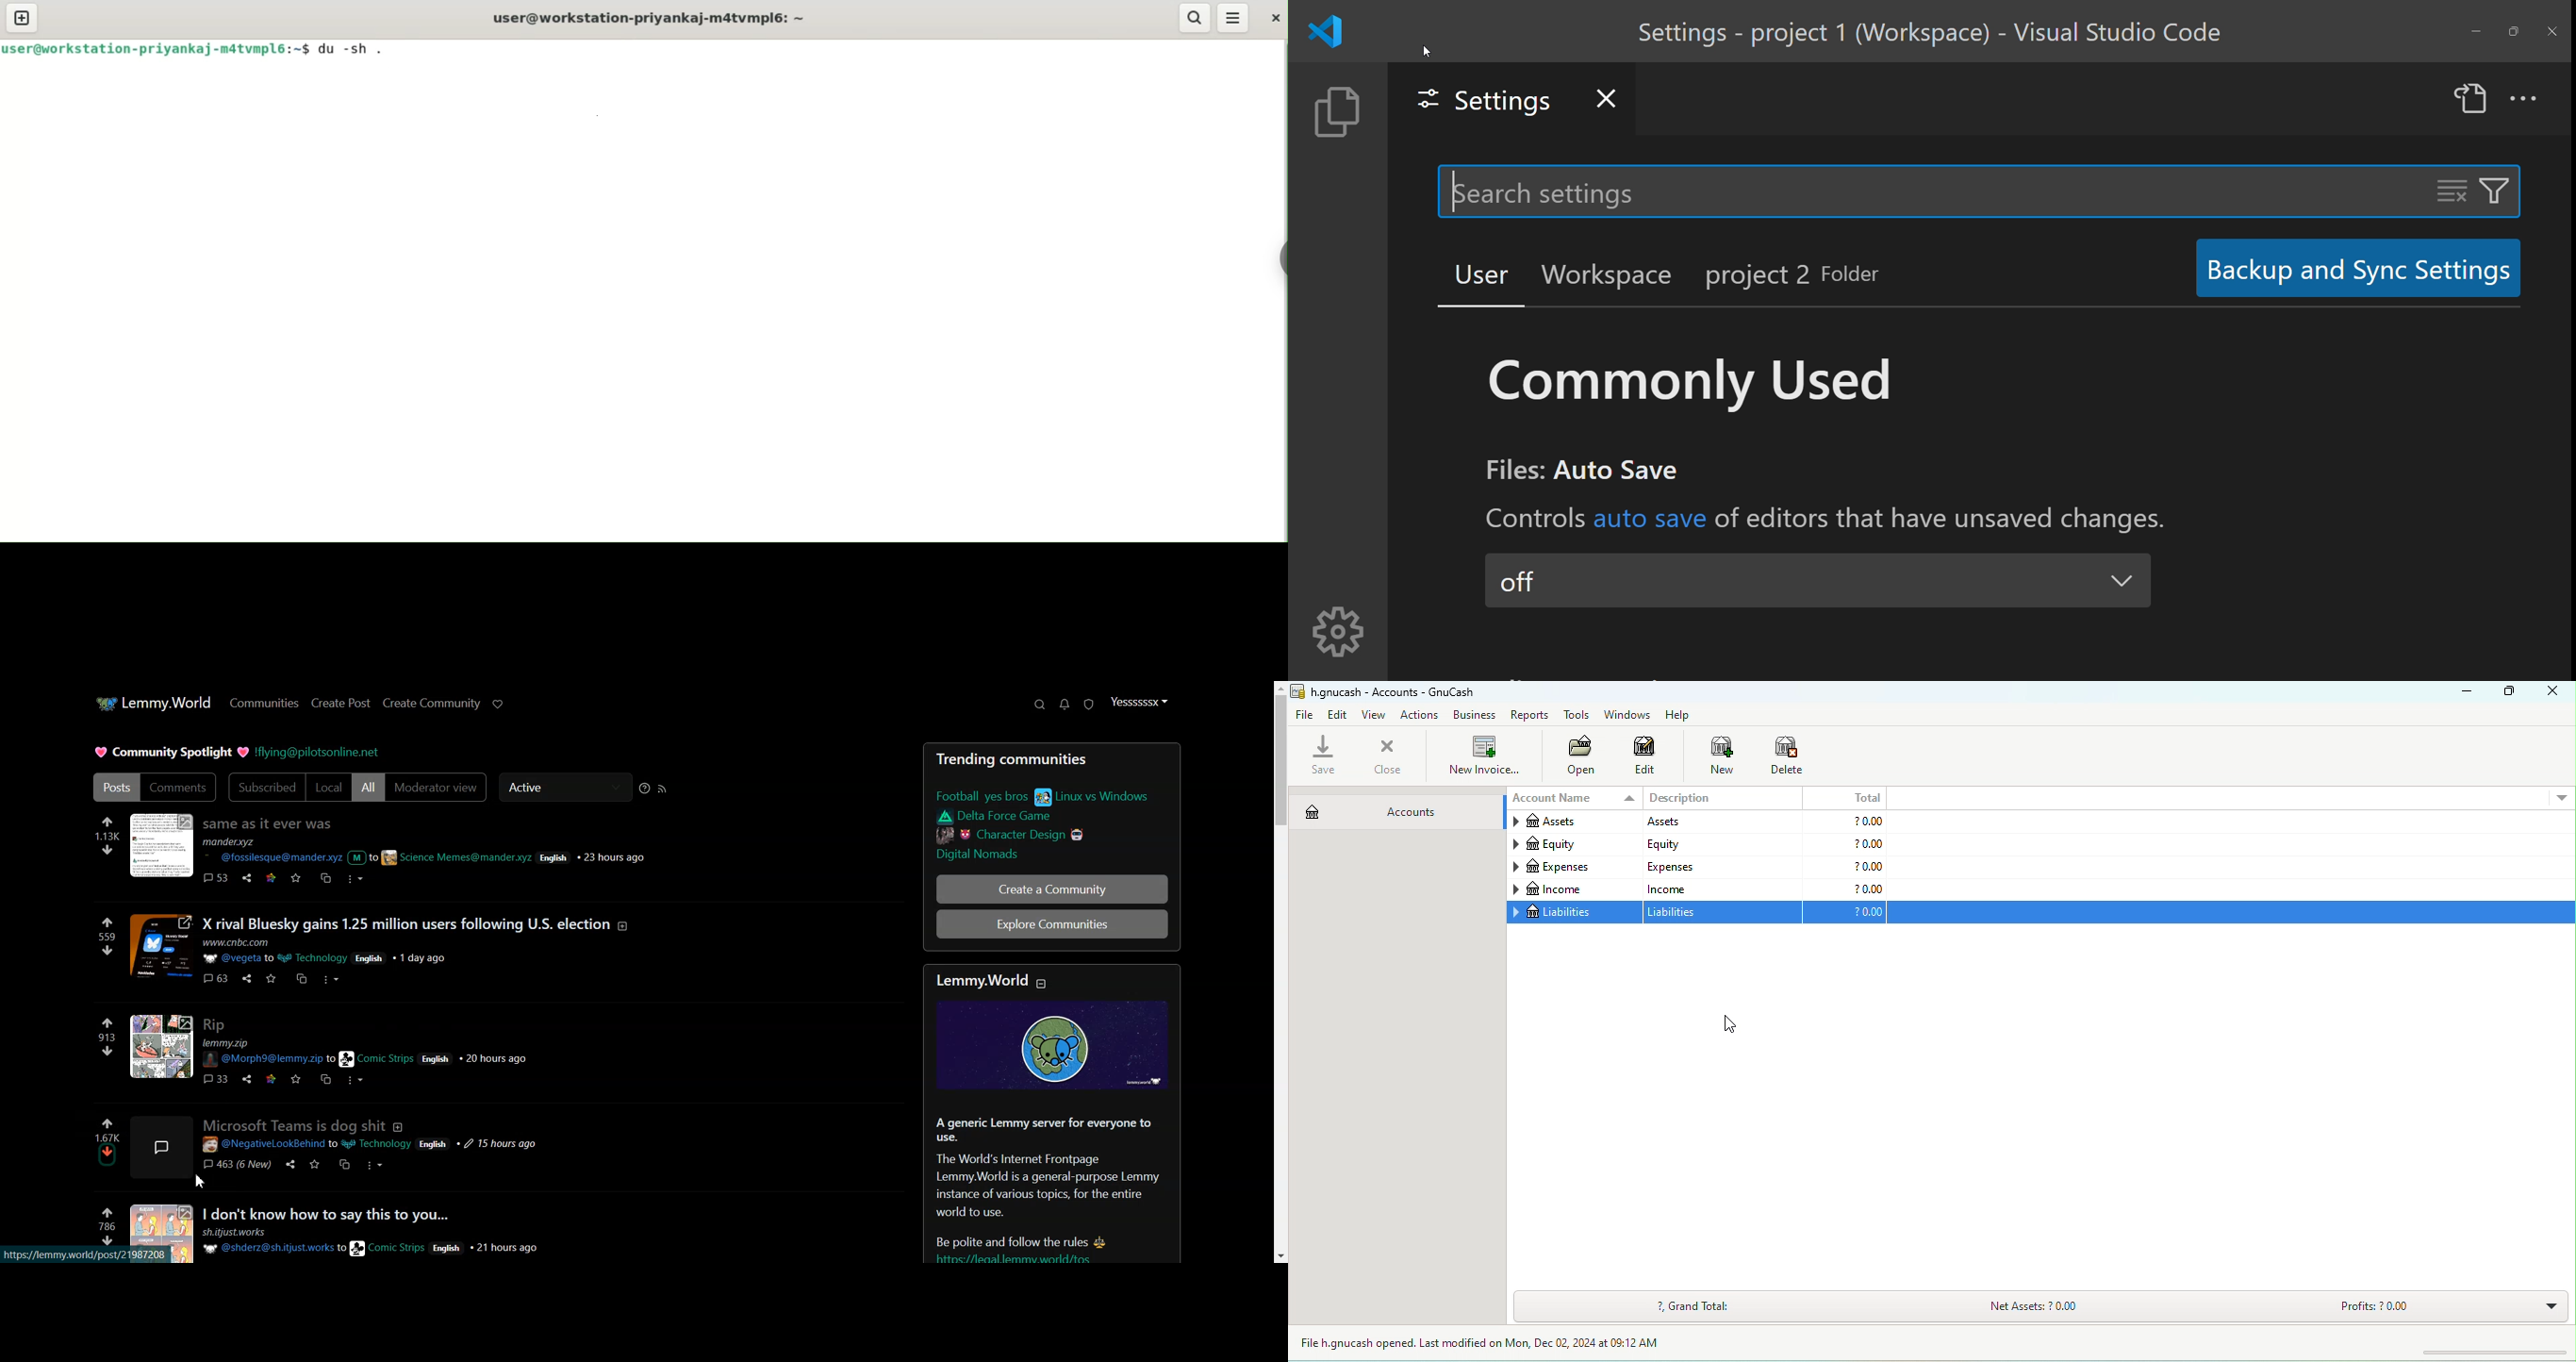  What do you see at coordinates (162, 1147) in the screenshot?
I see `Profile` at bounding box center [162, 1147].